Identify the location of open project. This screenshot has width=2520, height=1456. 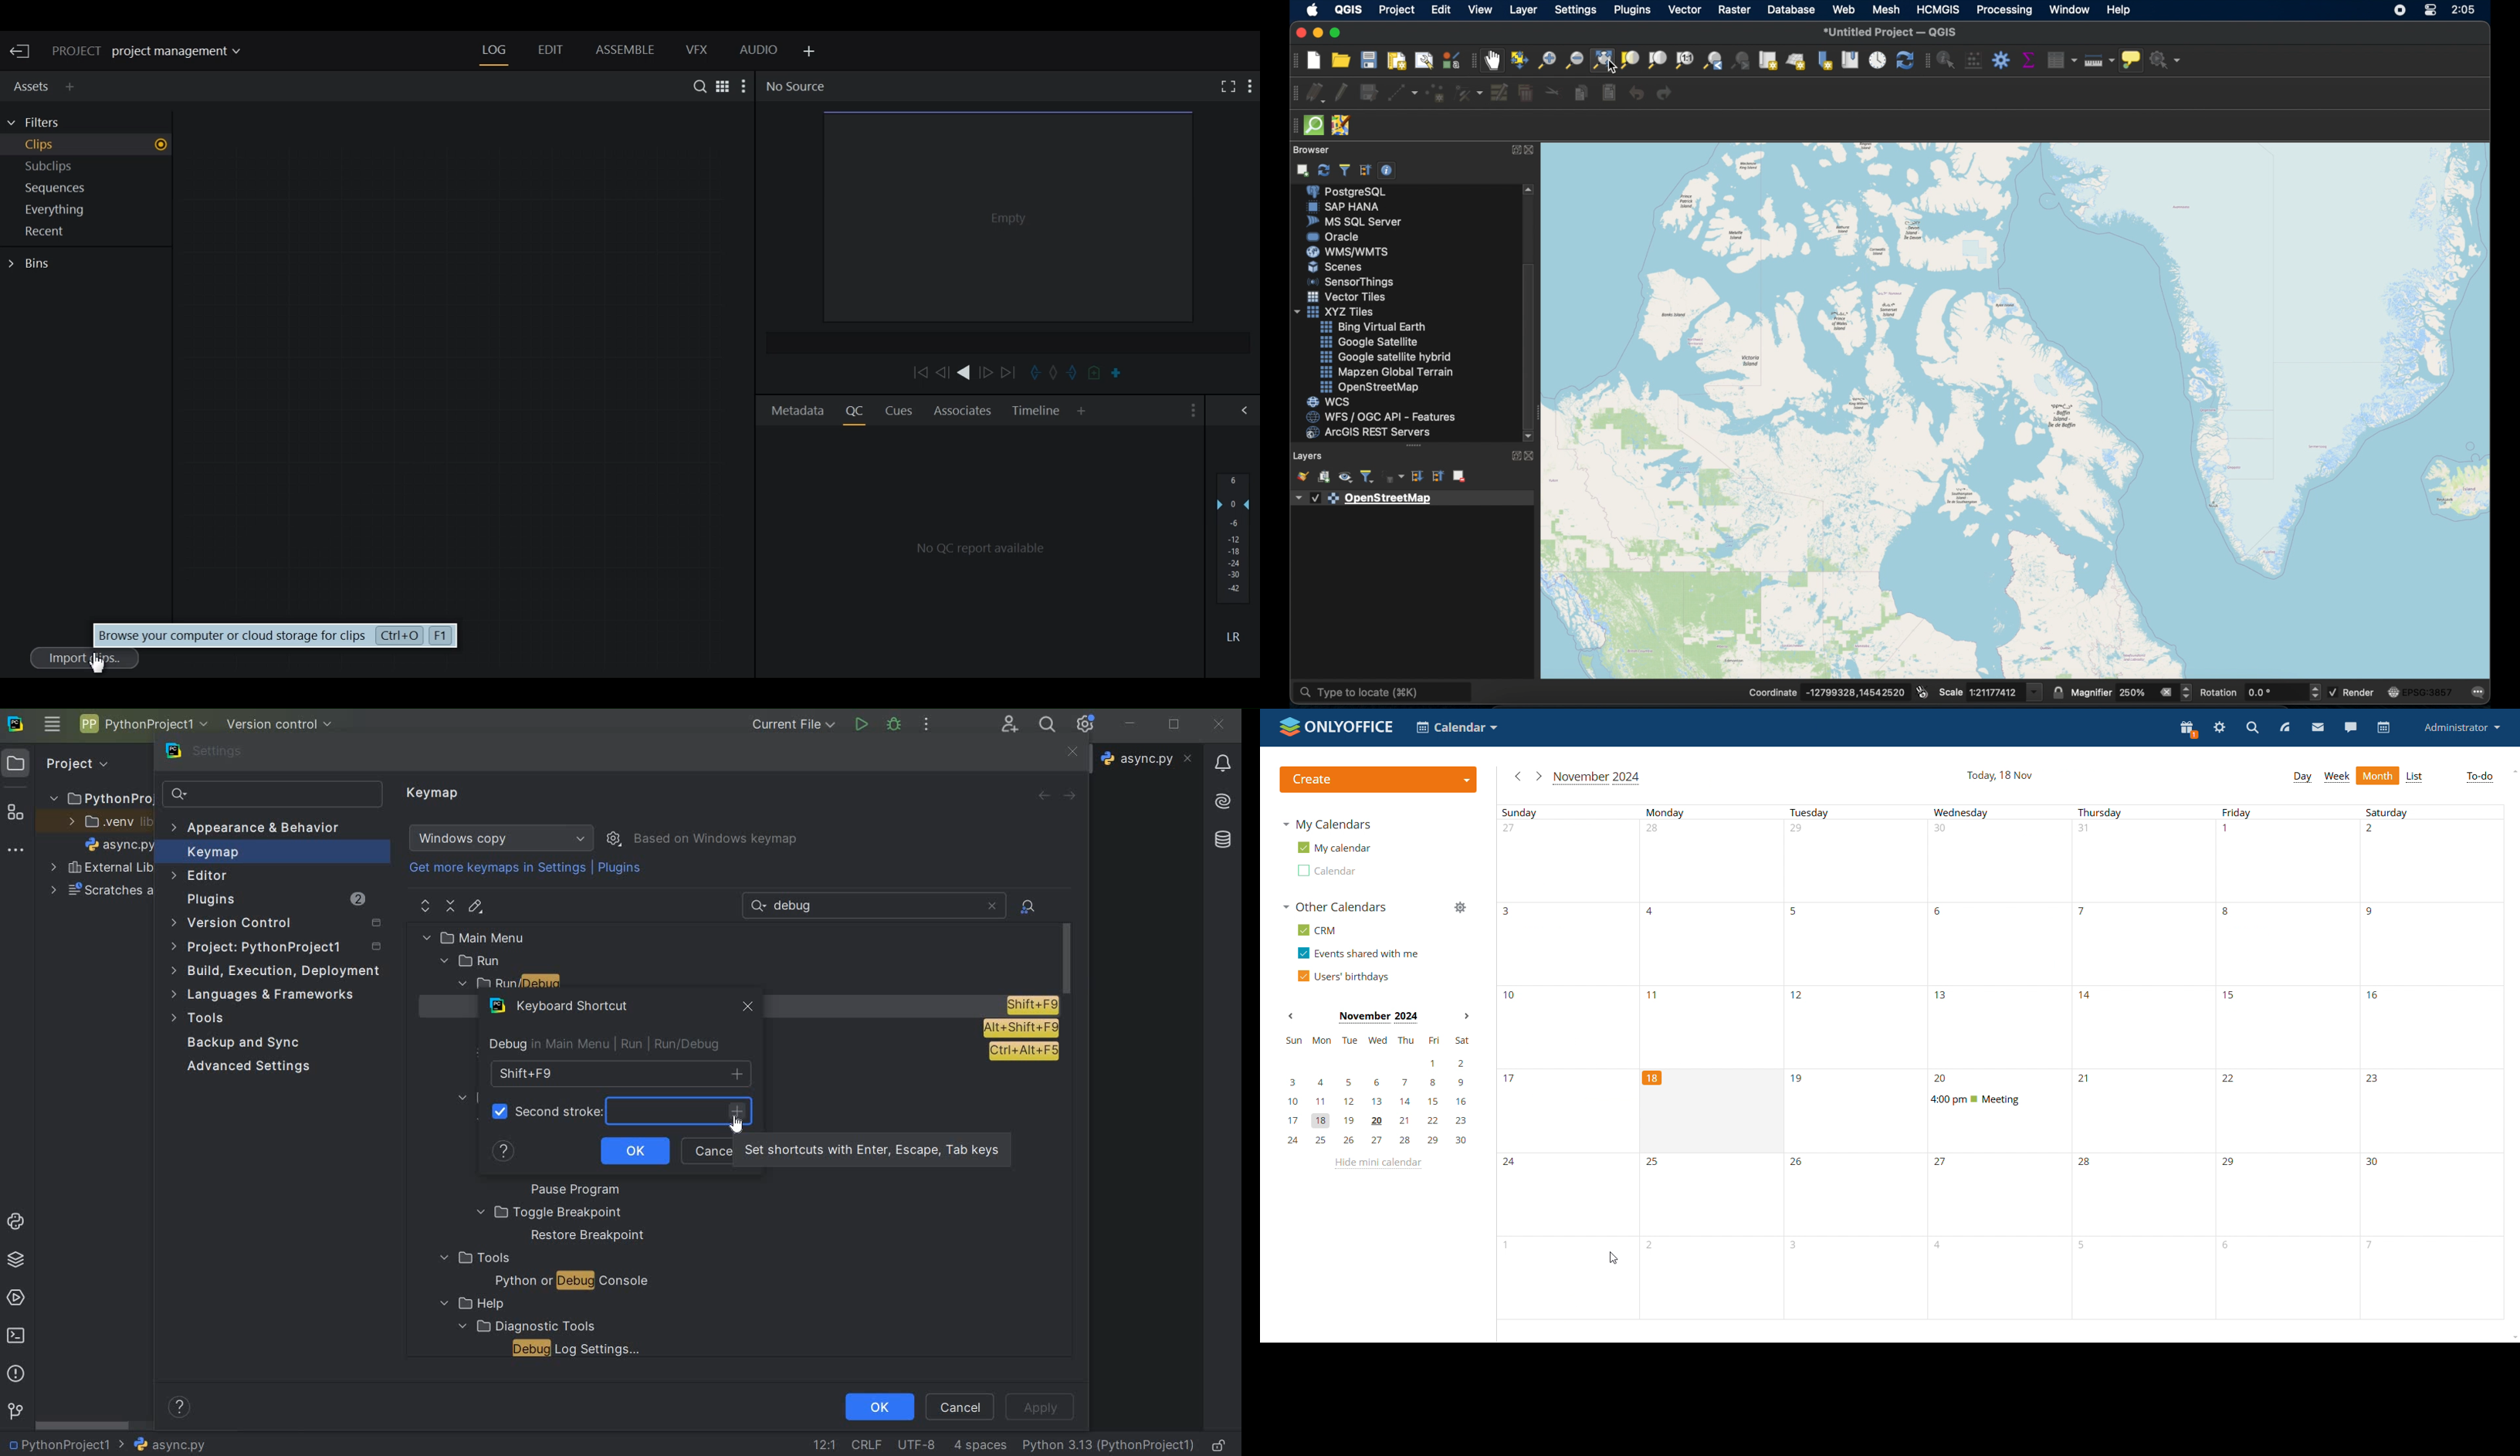
(1341, 59).